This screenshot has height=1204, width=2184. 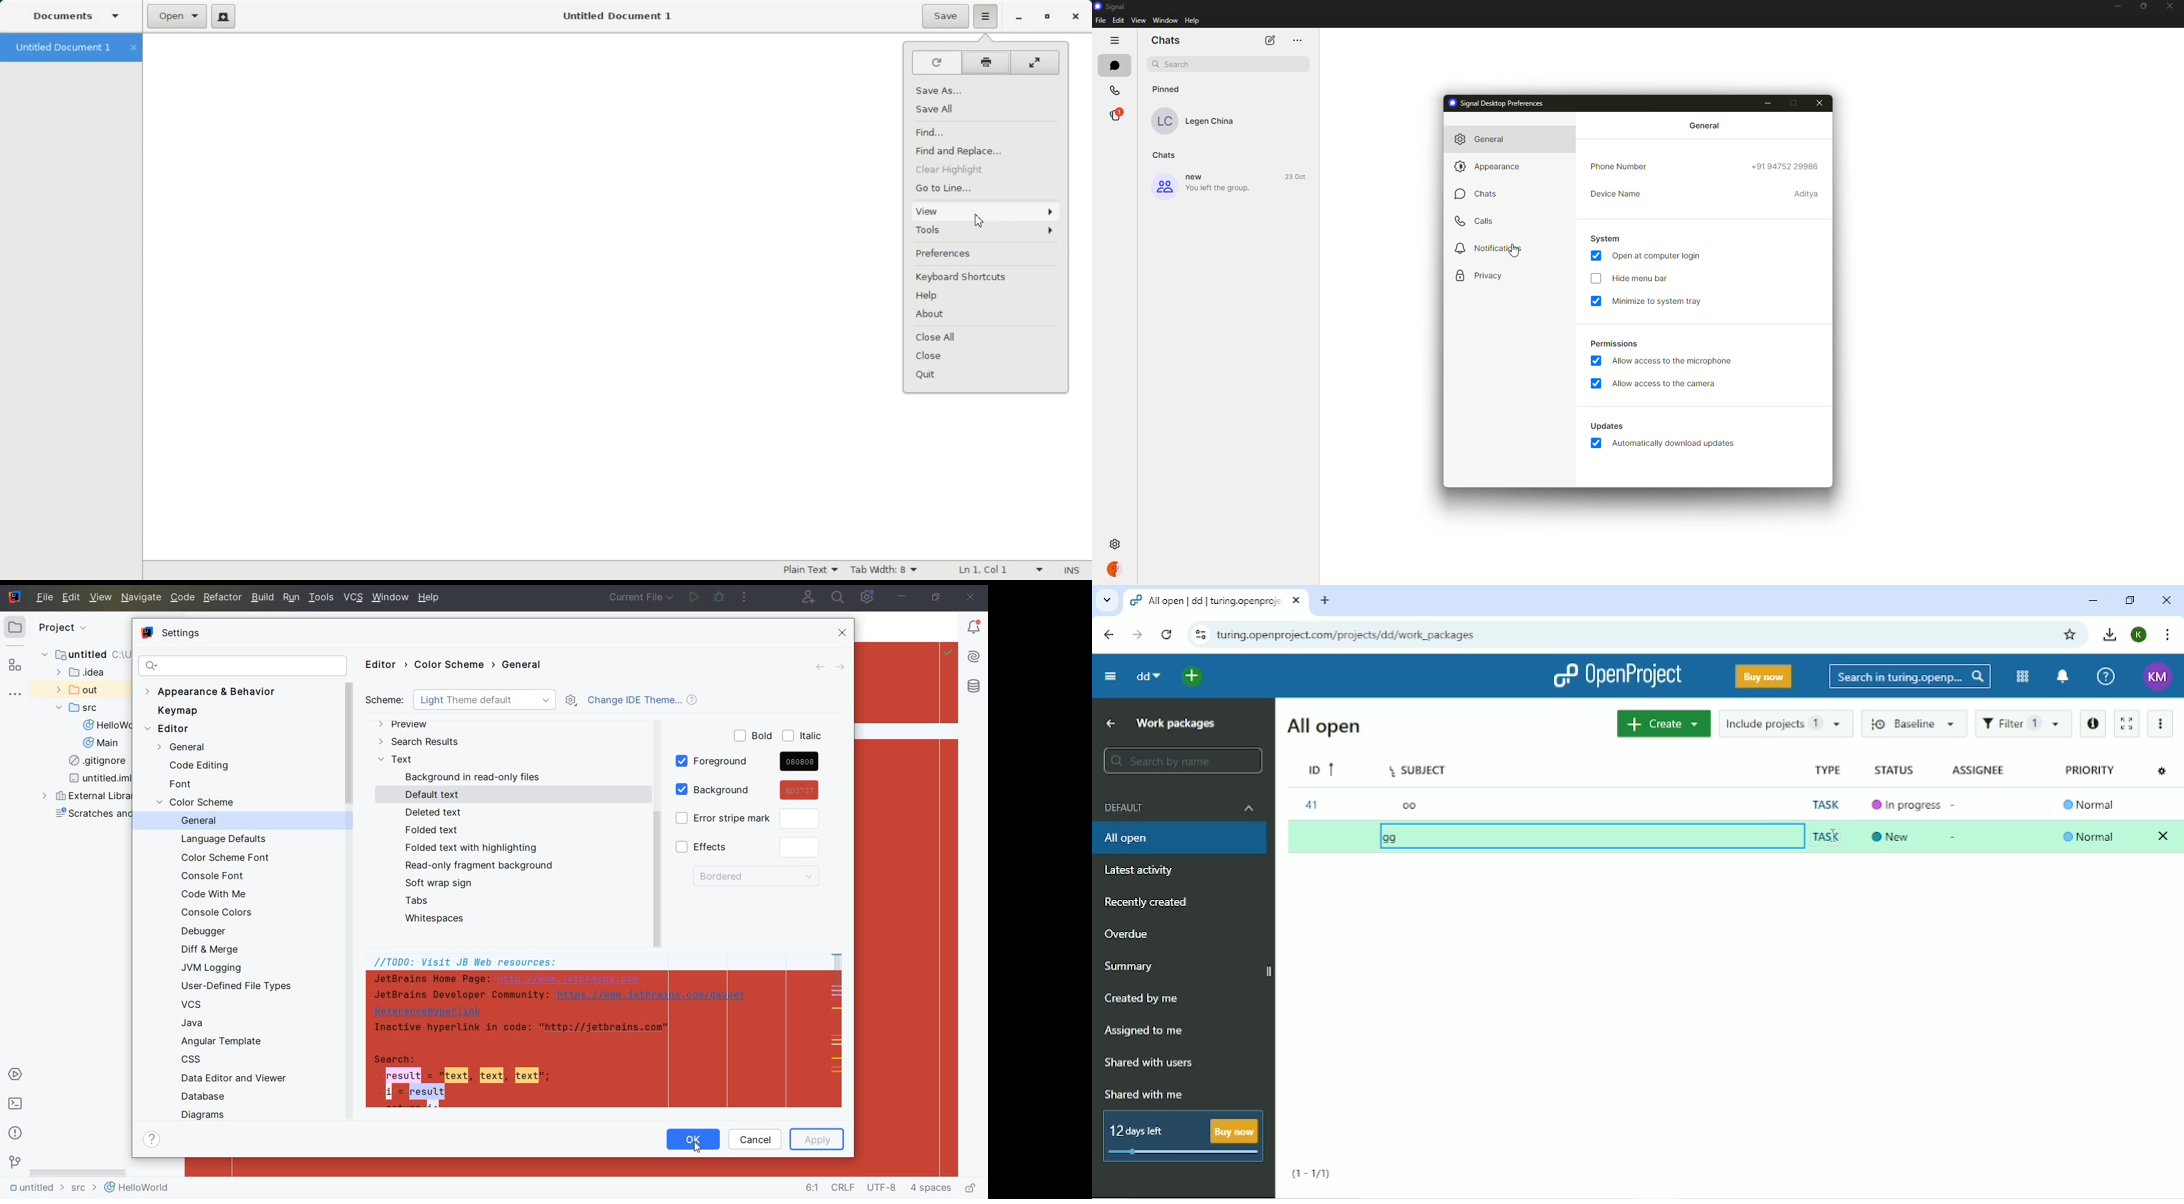 What do you see at coordinates (236, 986) in the screenshot?
I see `USER-DEFINED FILE TYPES` at bounding box center [236, 986].